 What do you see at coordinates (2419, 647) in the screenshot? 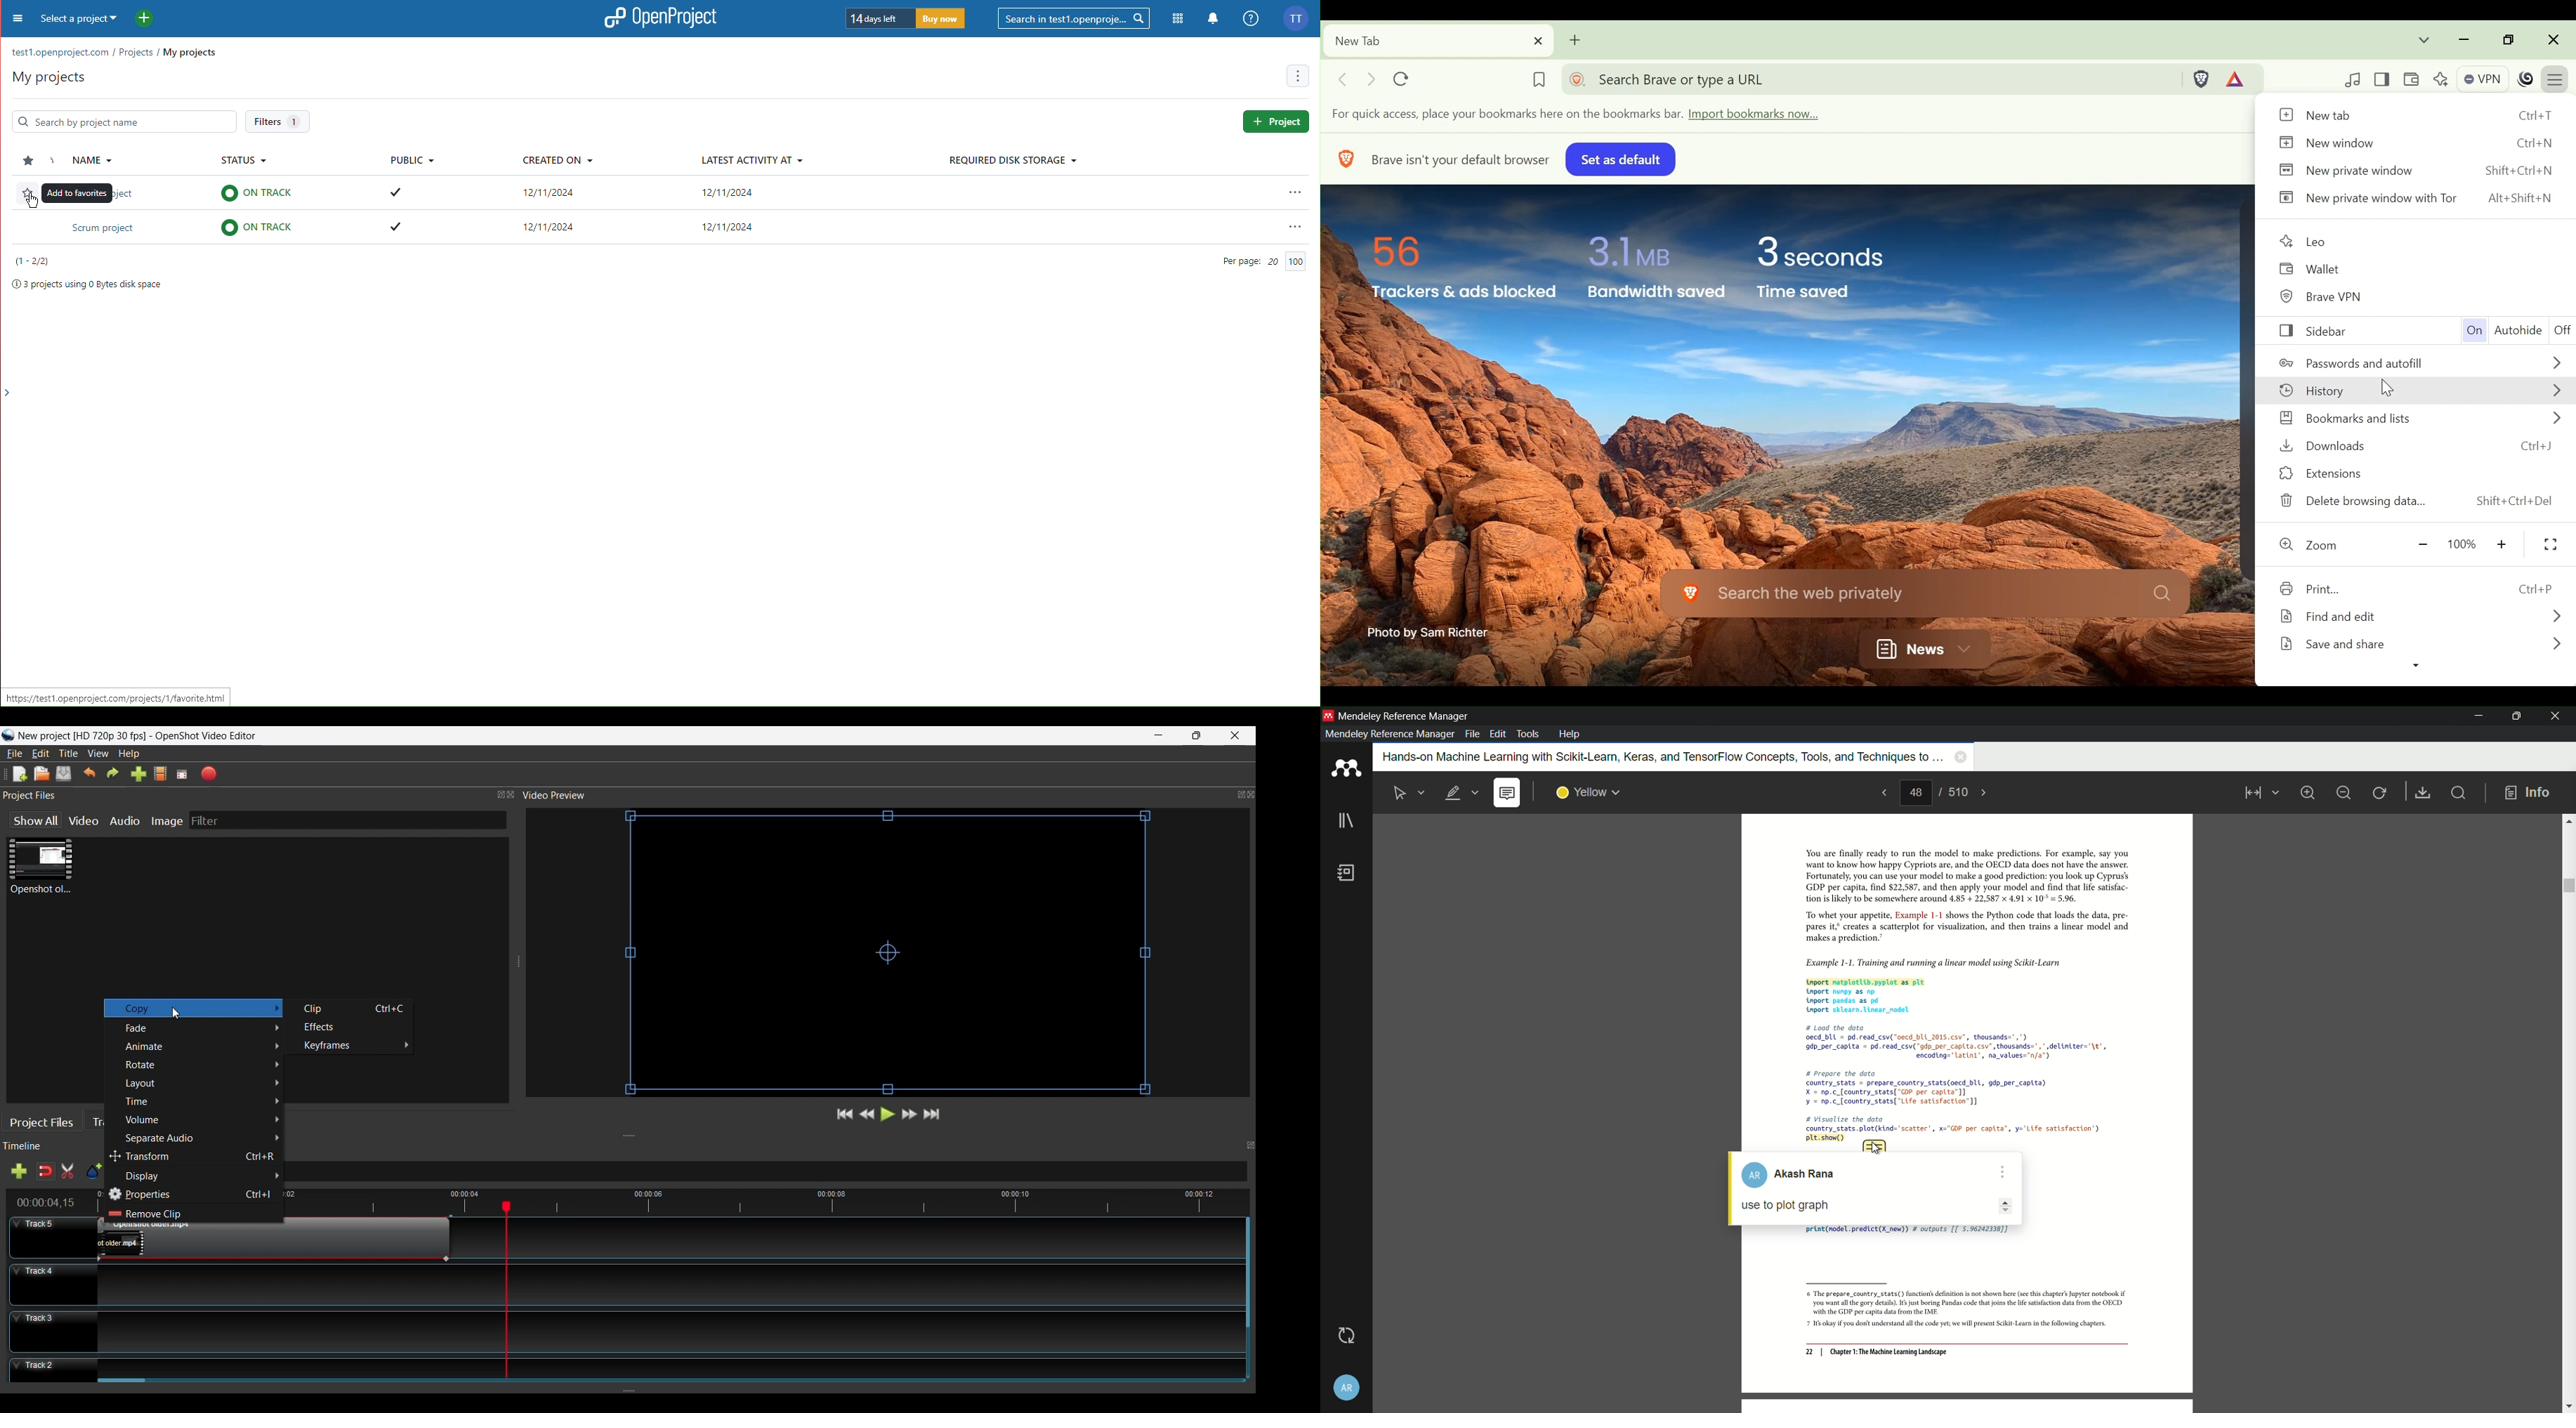
I see `Save and share` at bounding box center [2419, 647].